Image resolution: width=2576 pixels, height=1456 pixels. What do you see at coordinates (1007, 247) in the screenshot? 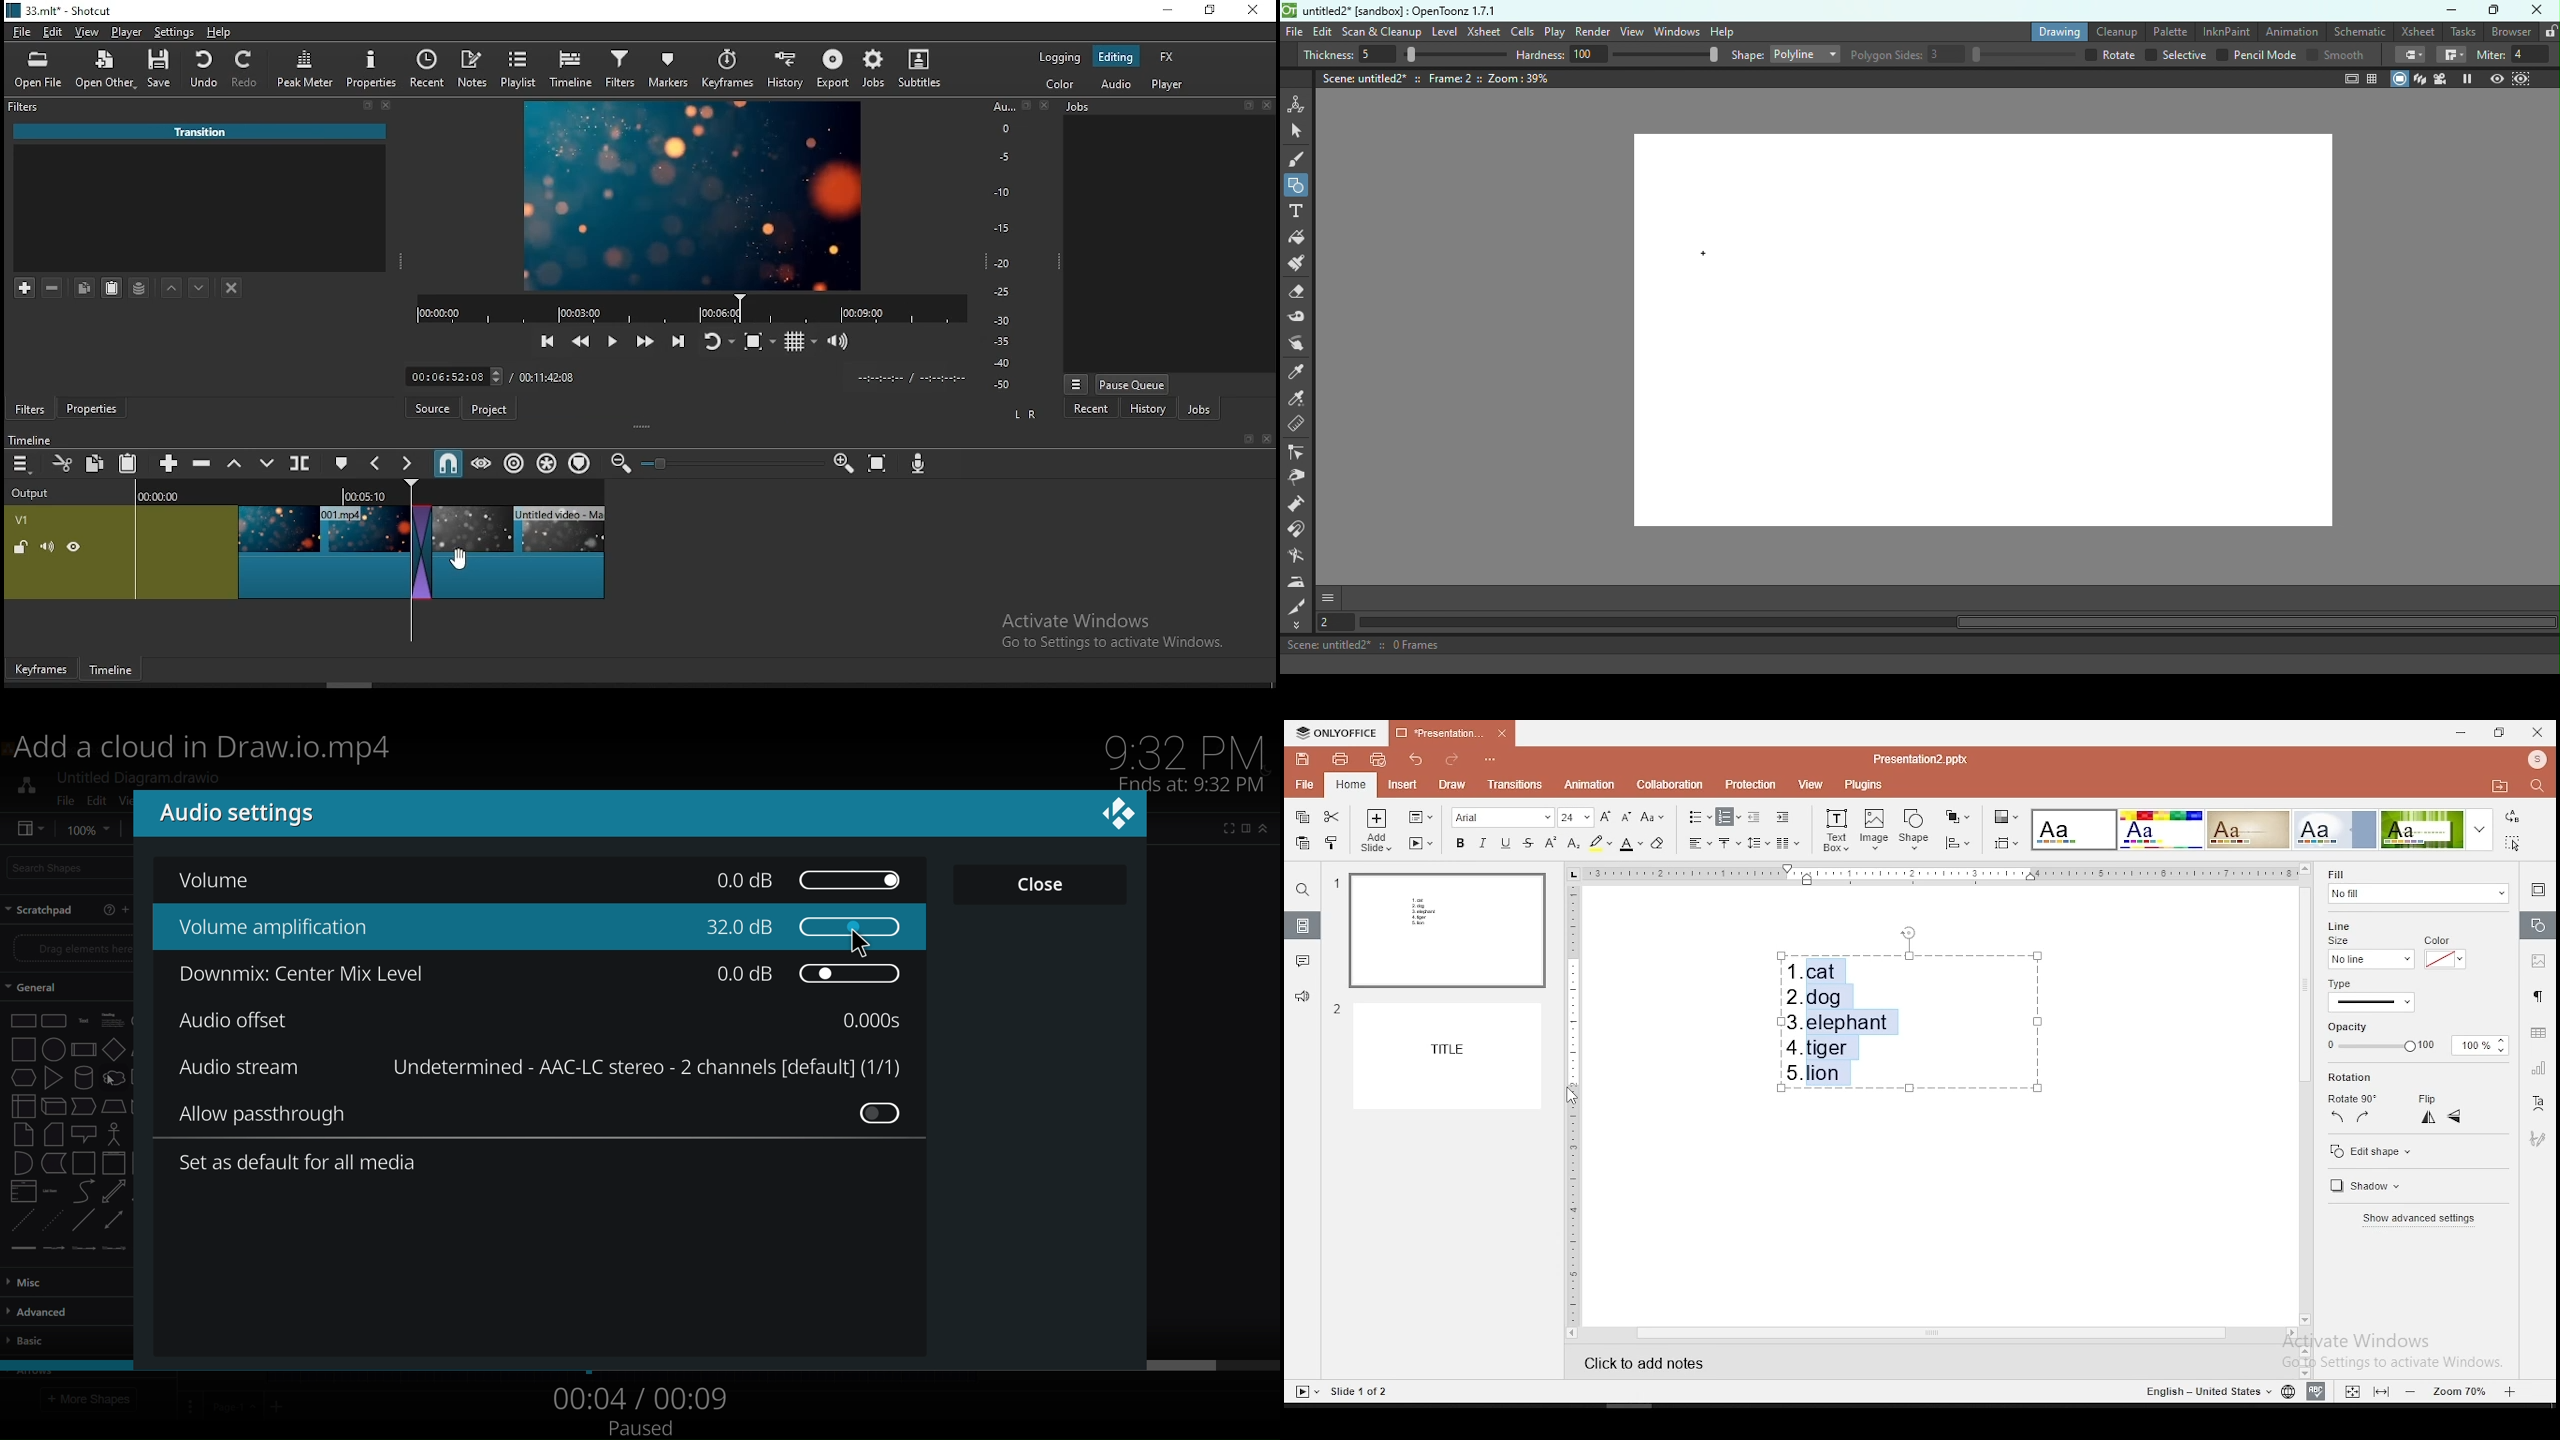
I see `scale` at bounding box center [1007, 247].